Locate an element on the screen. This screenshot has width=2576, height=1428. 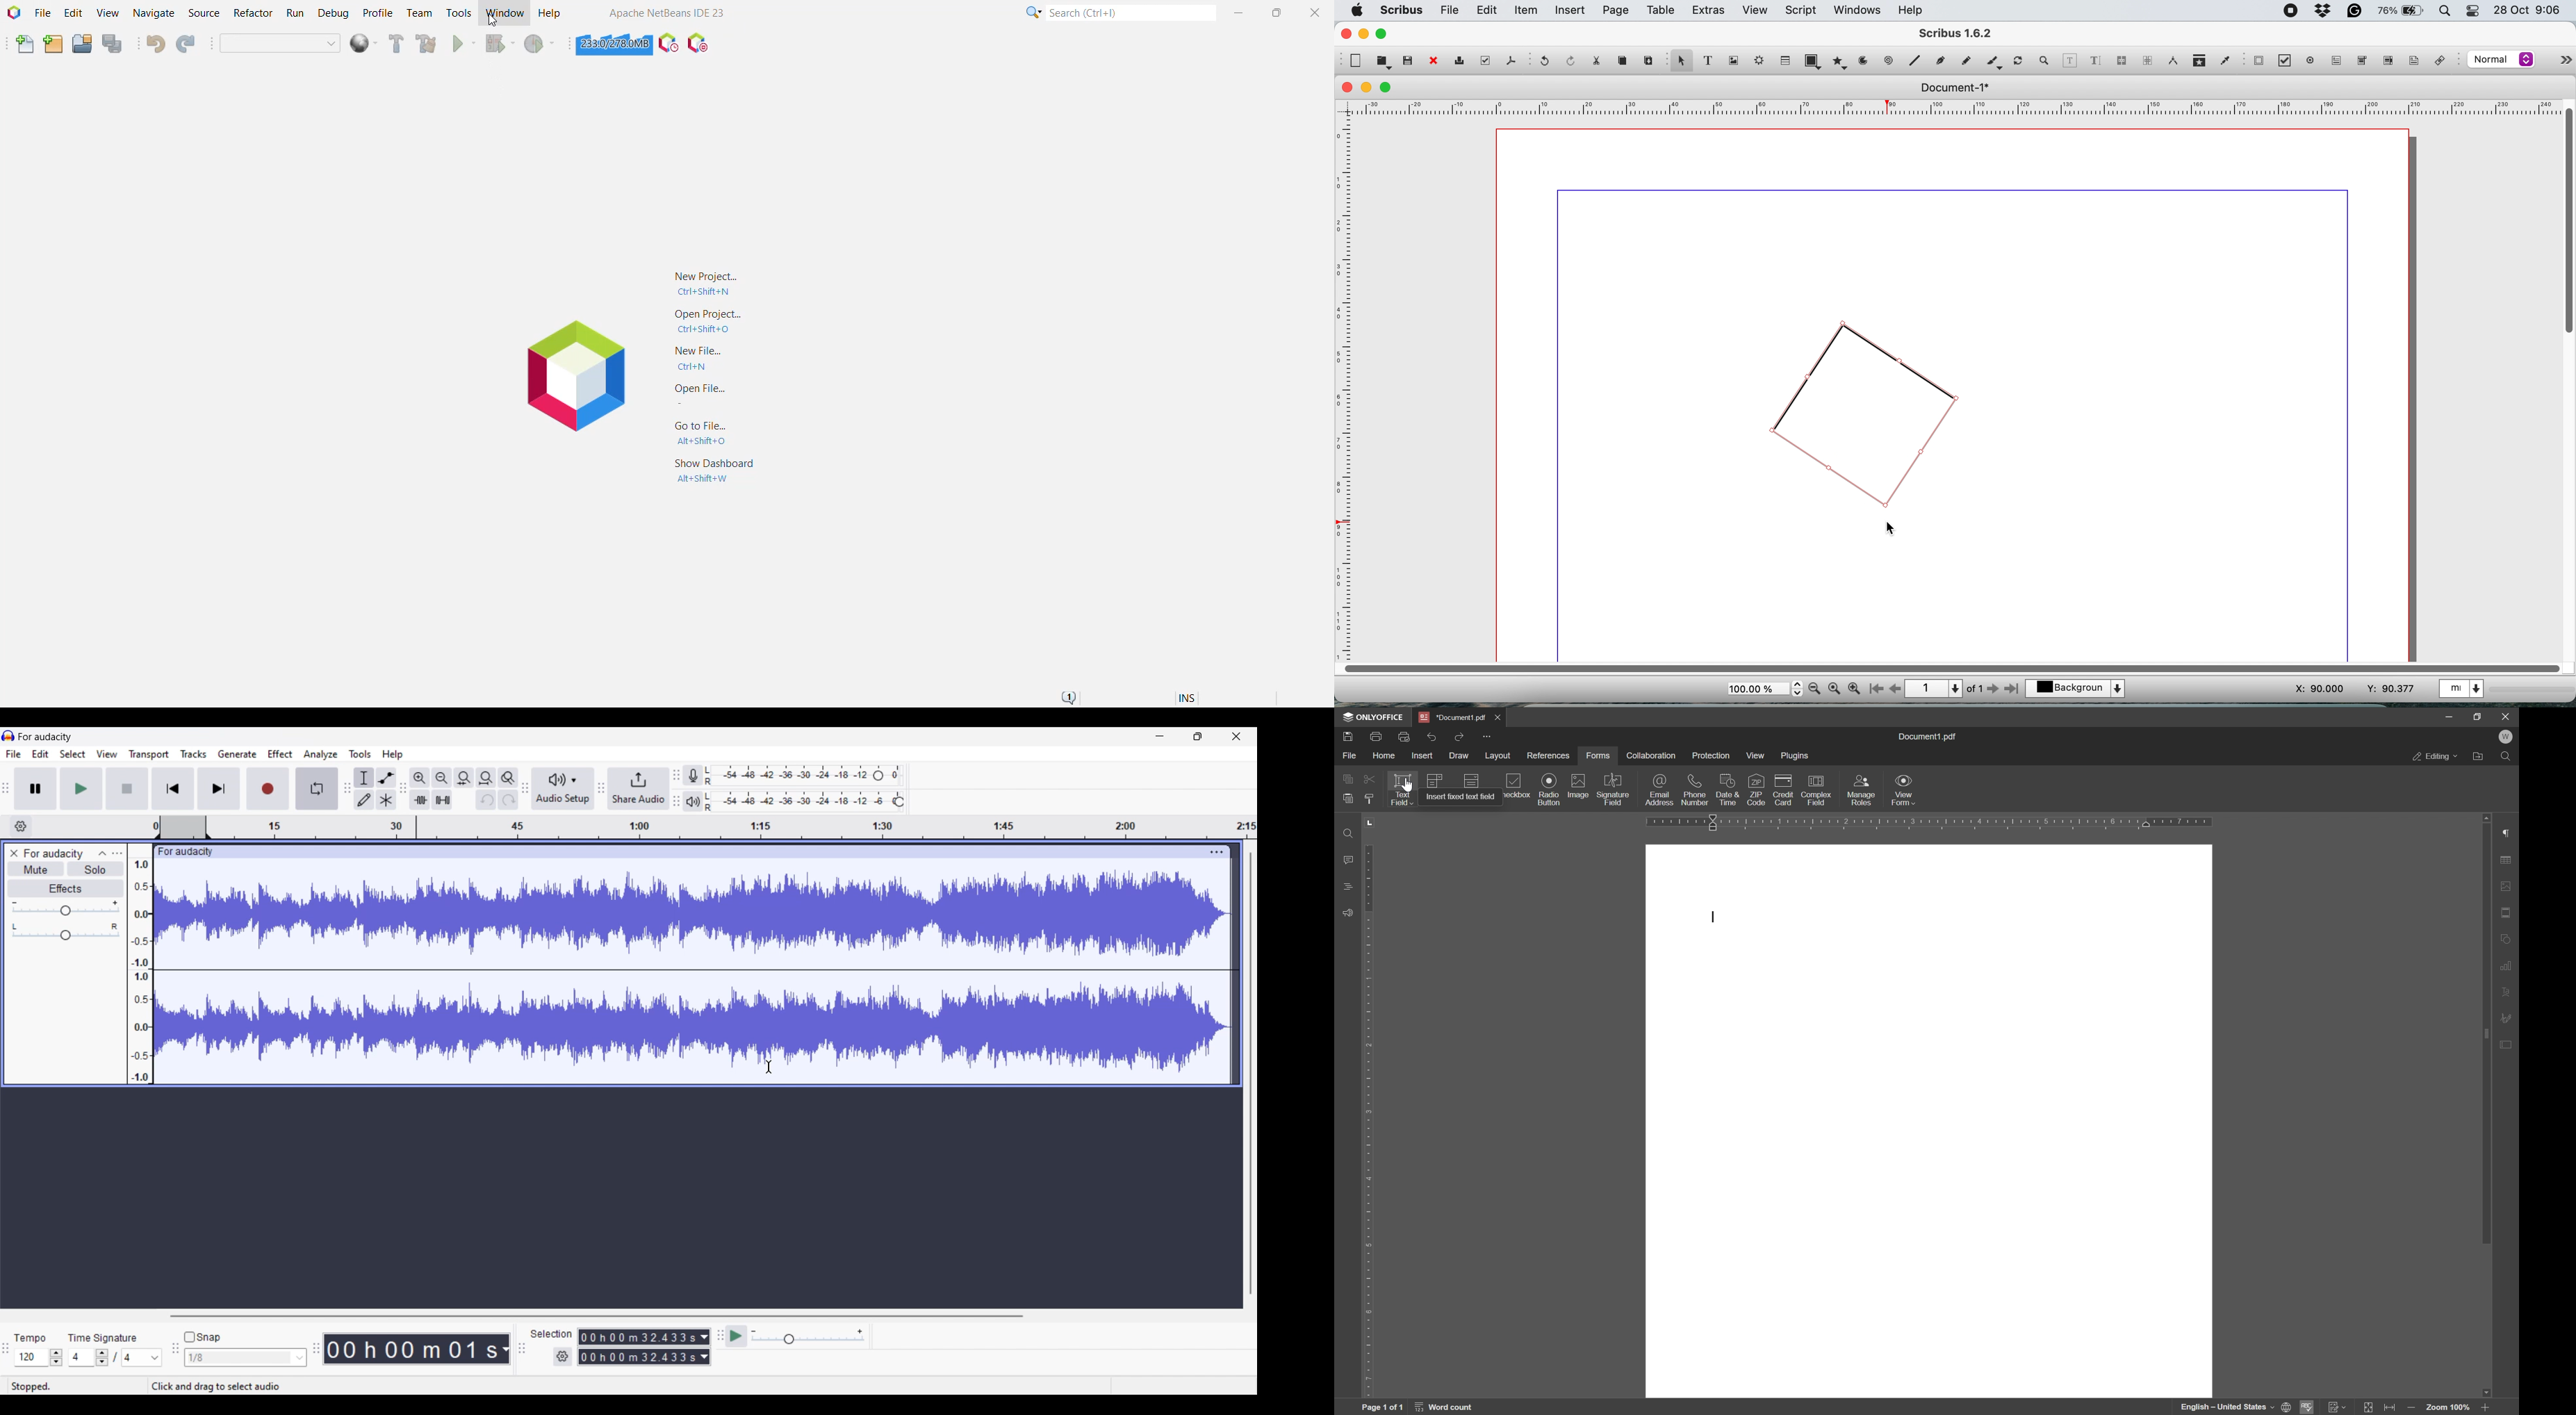
Click for Category Selection is located at coordinates (1030, 15).